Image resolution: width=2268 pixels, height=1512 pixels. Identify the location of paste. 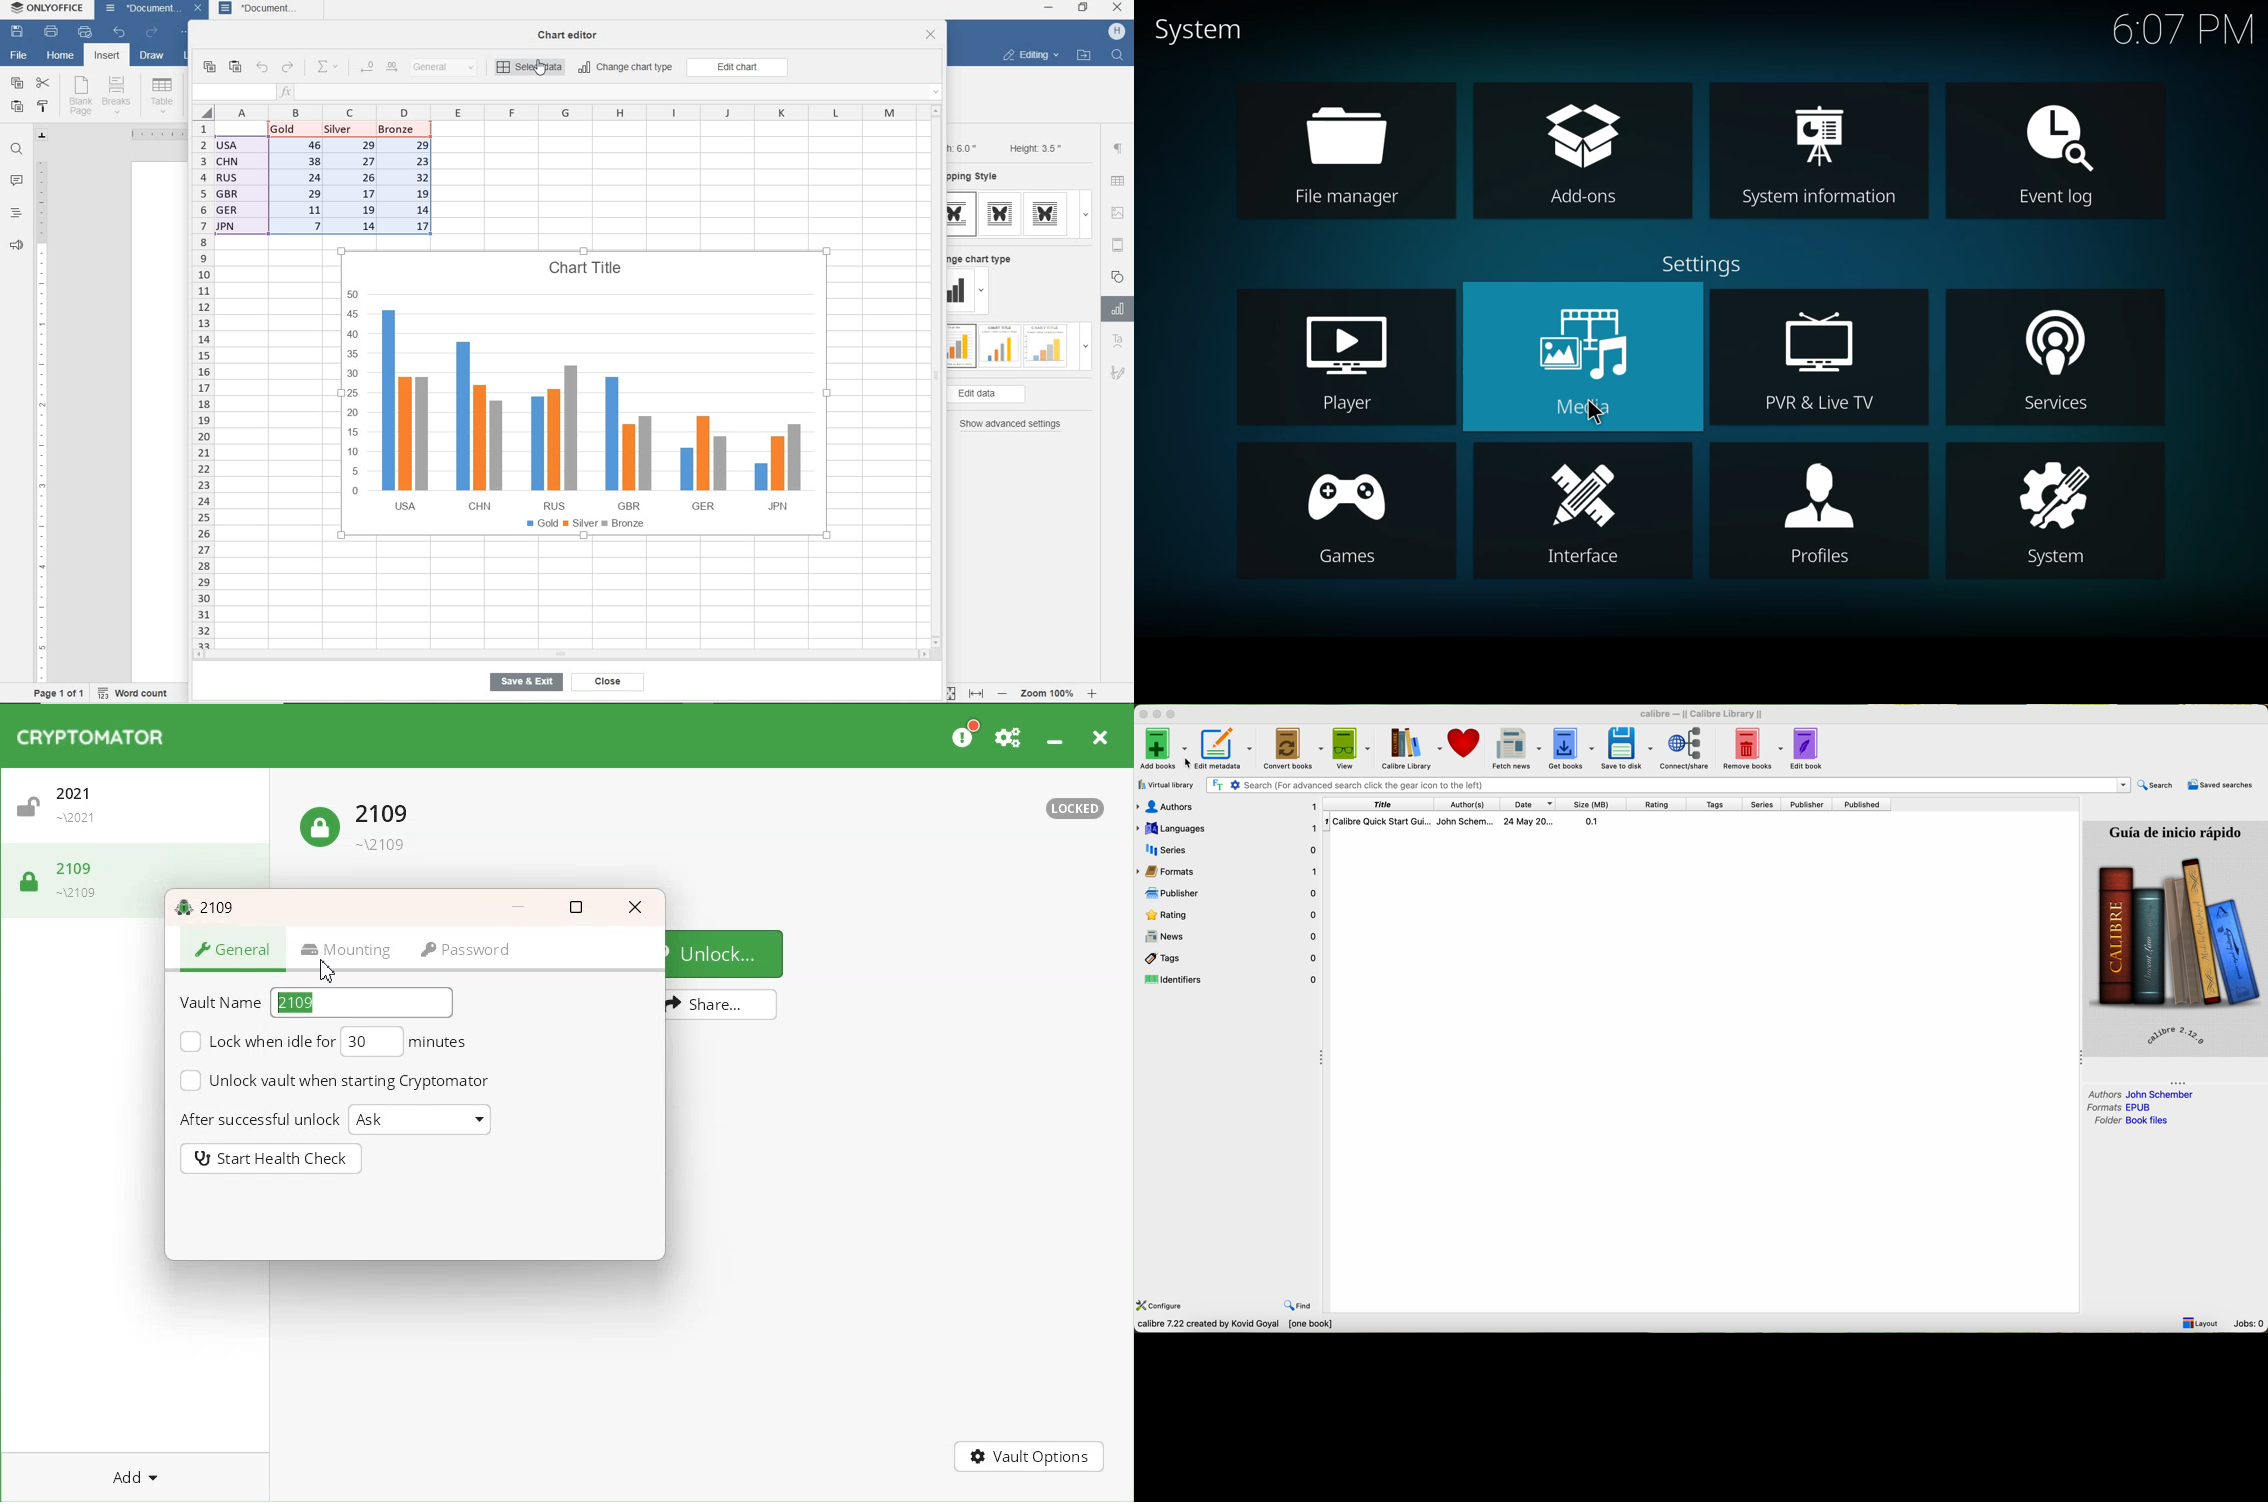
(17, 108).